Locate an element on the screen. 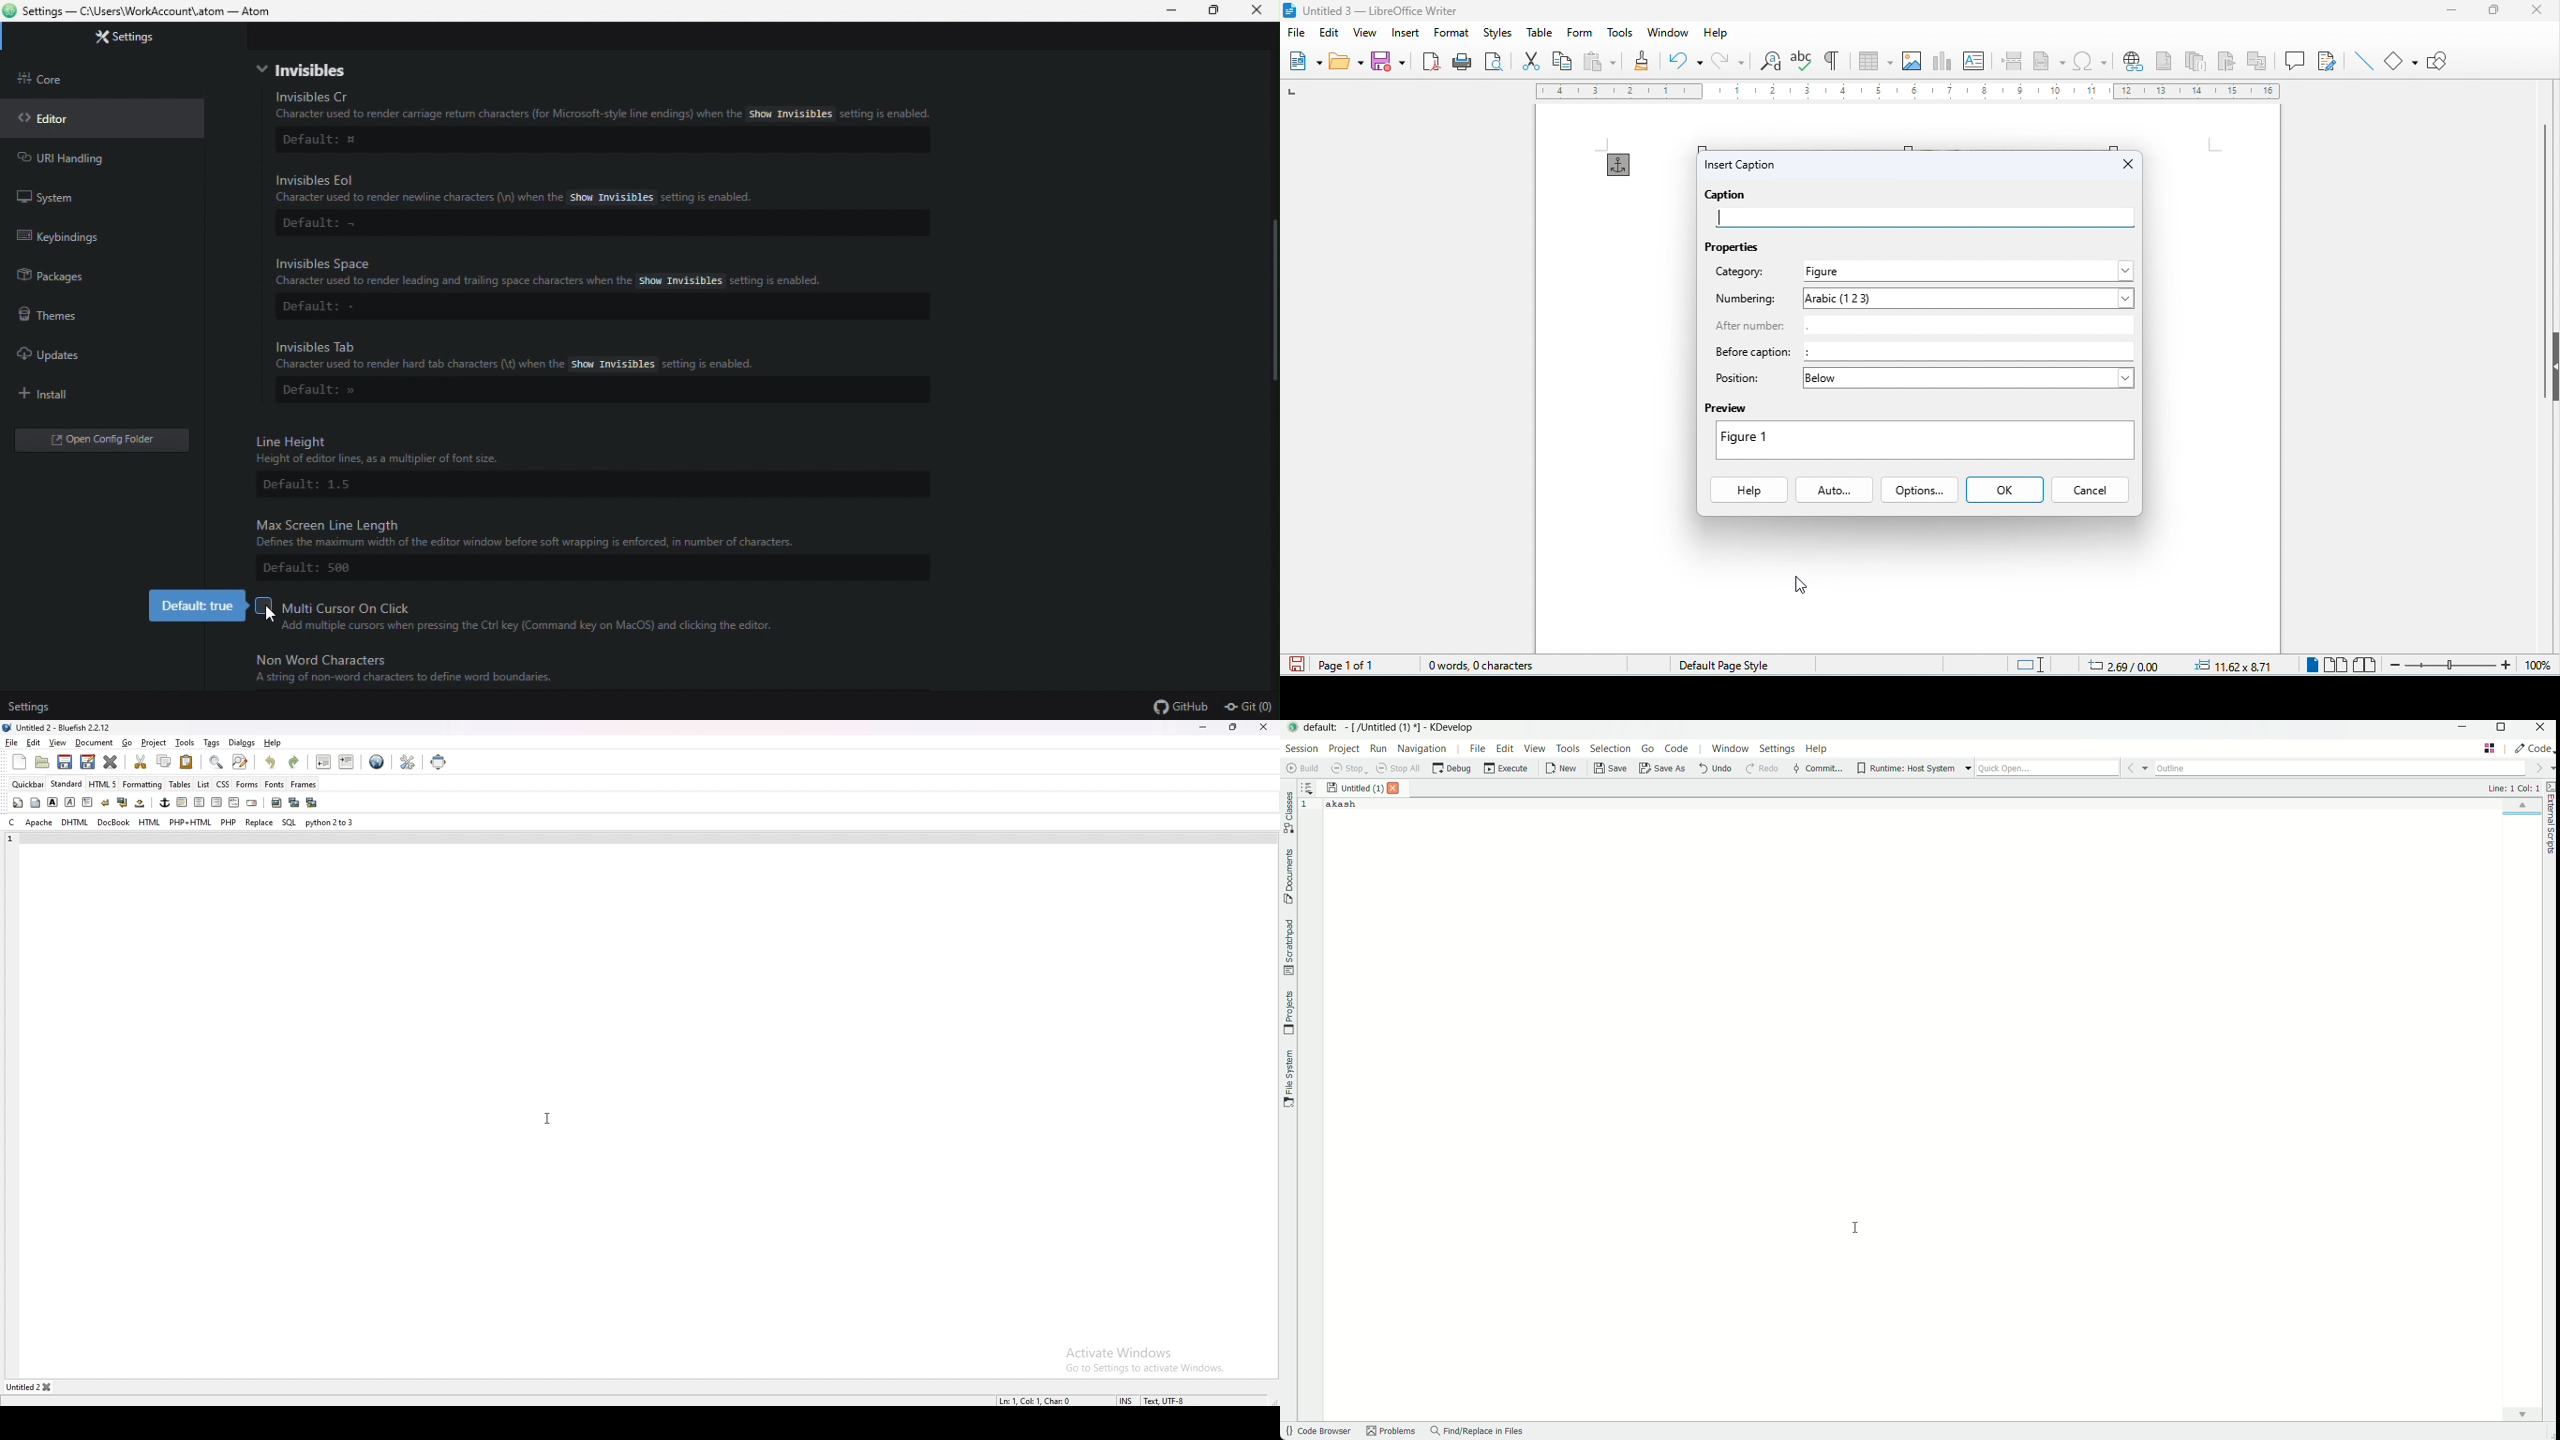 This screenshot has width=2576, height=1456. find bar is located at coordinates (217, 763).